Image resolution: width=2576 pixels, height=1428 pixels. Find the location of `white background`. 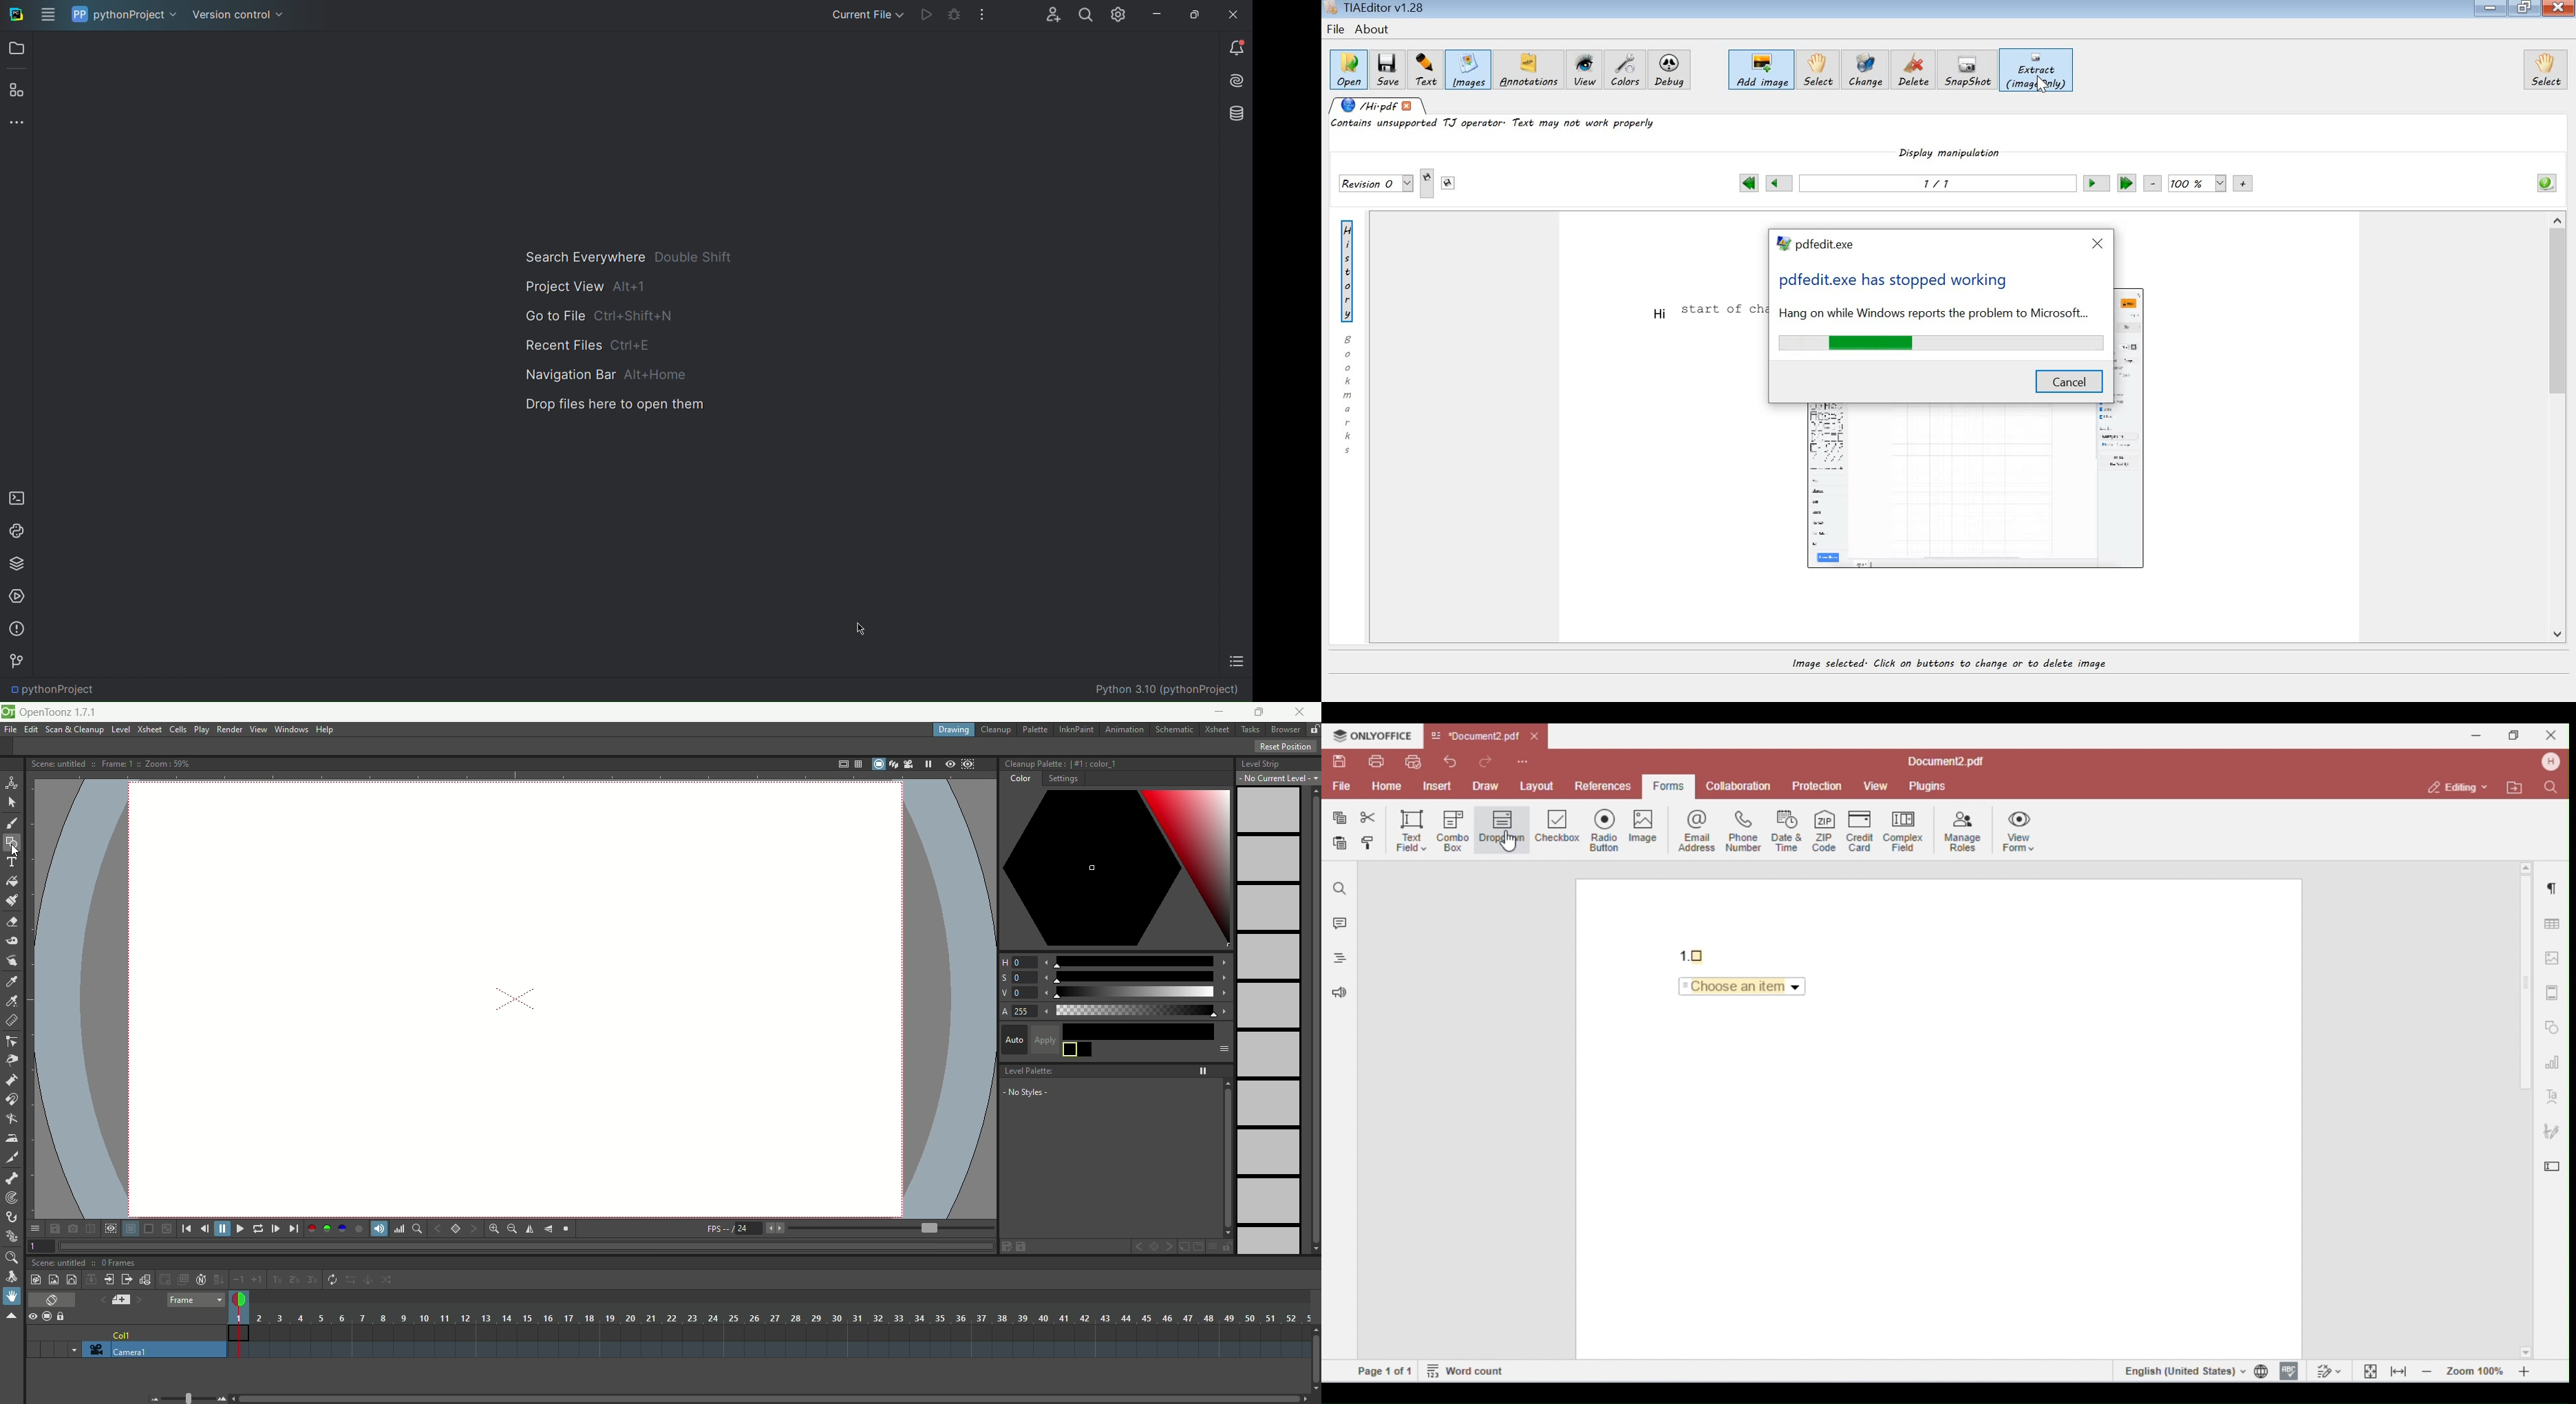

white background is located at coordinates (130, 1229).